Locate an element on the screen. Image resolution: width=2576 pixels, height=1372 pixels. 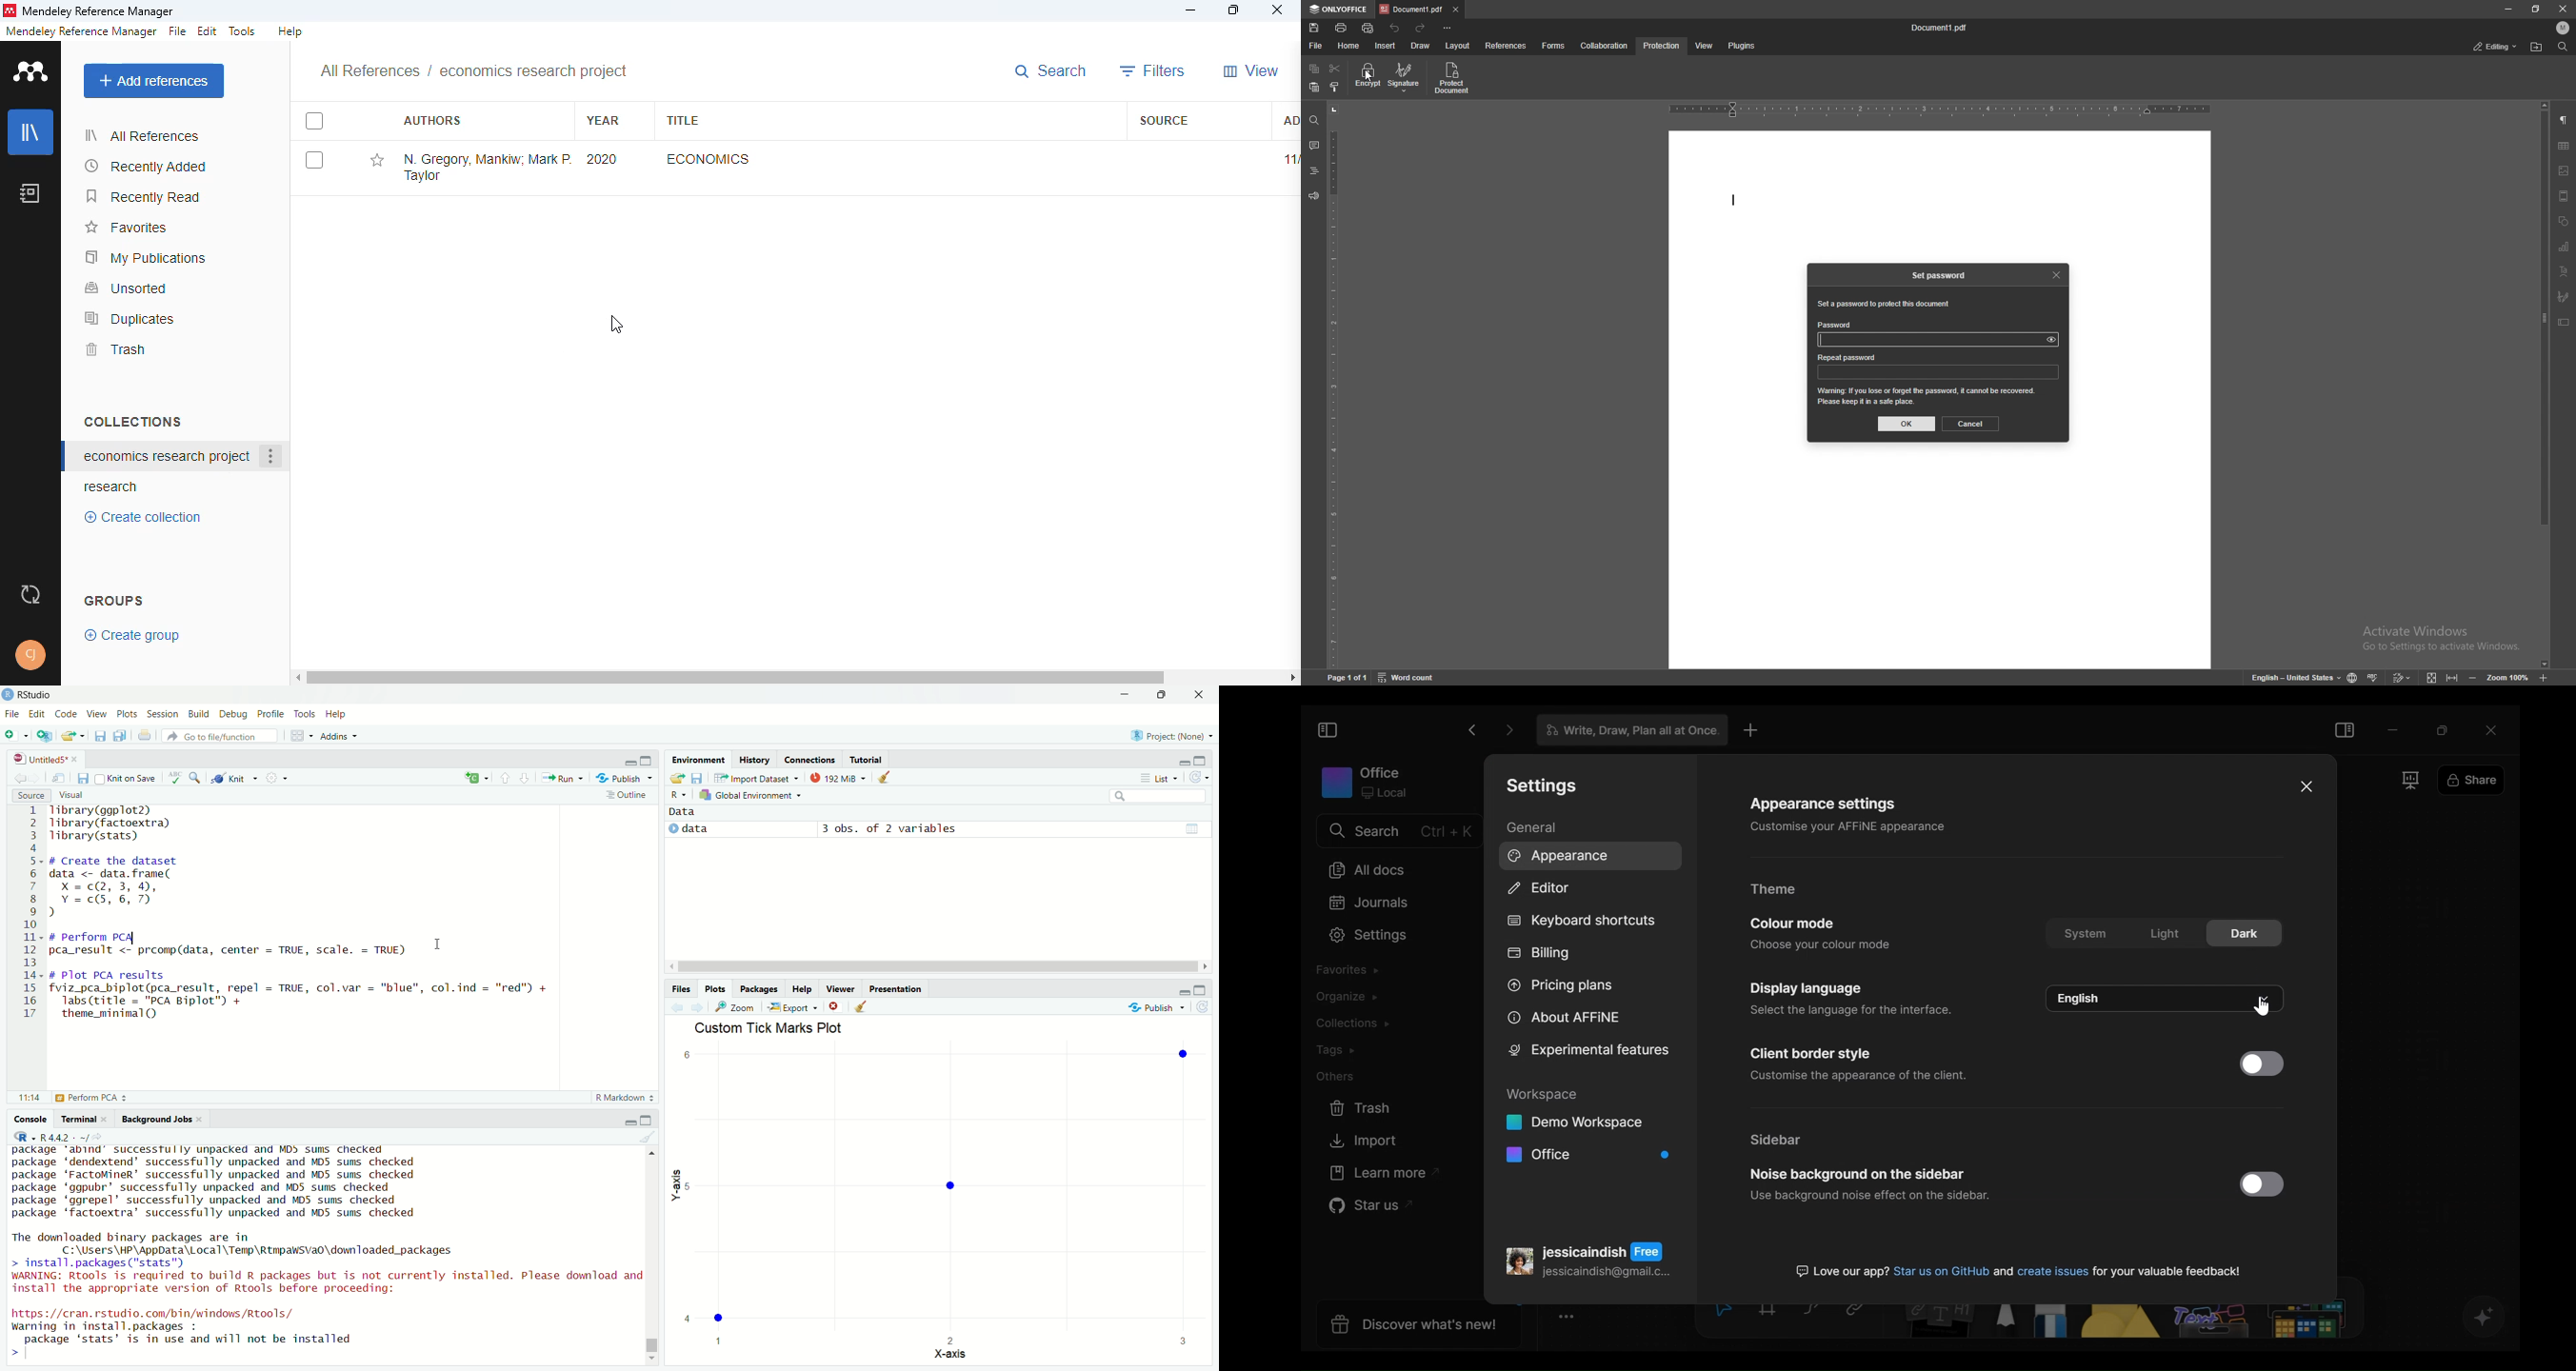
password is located at coordinates (1836, 323).